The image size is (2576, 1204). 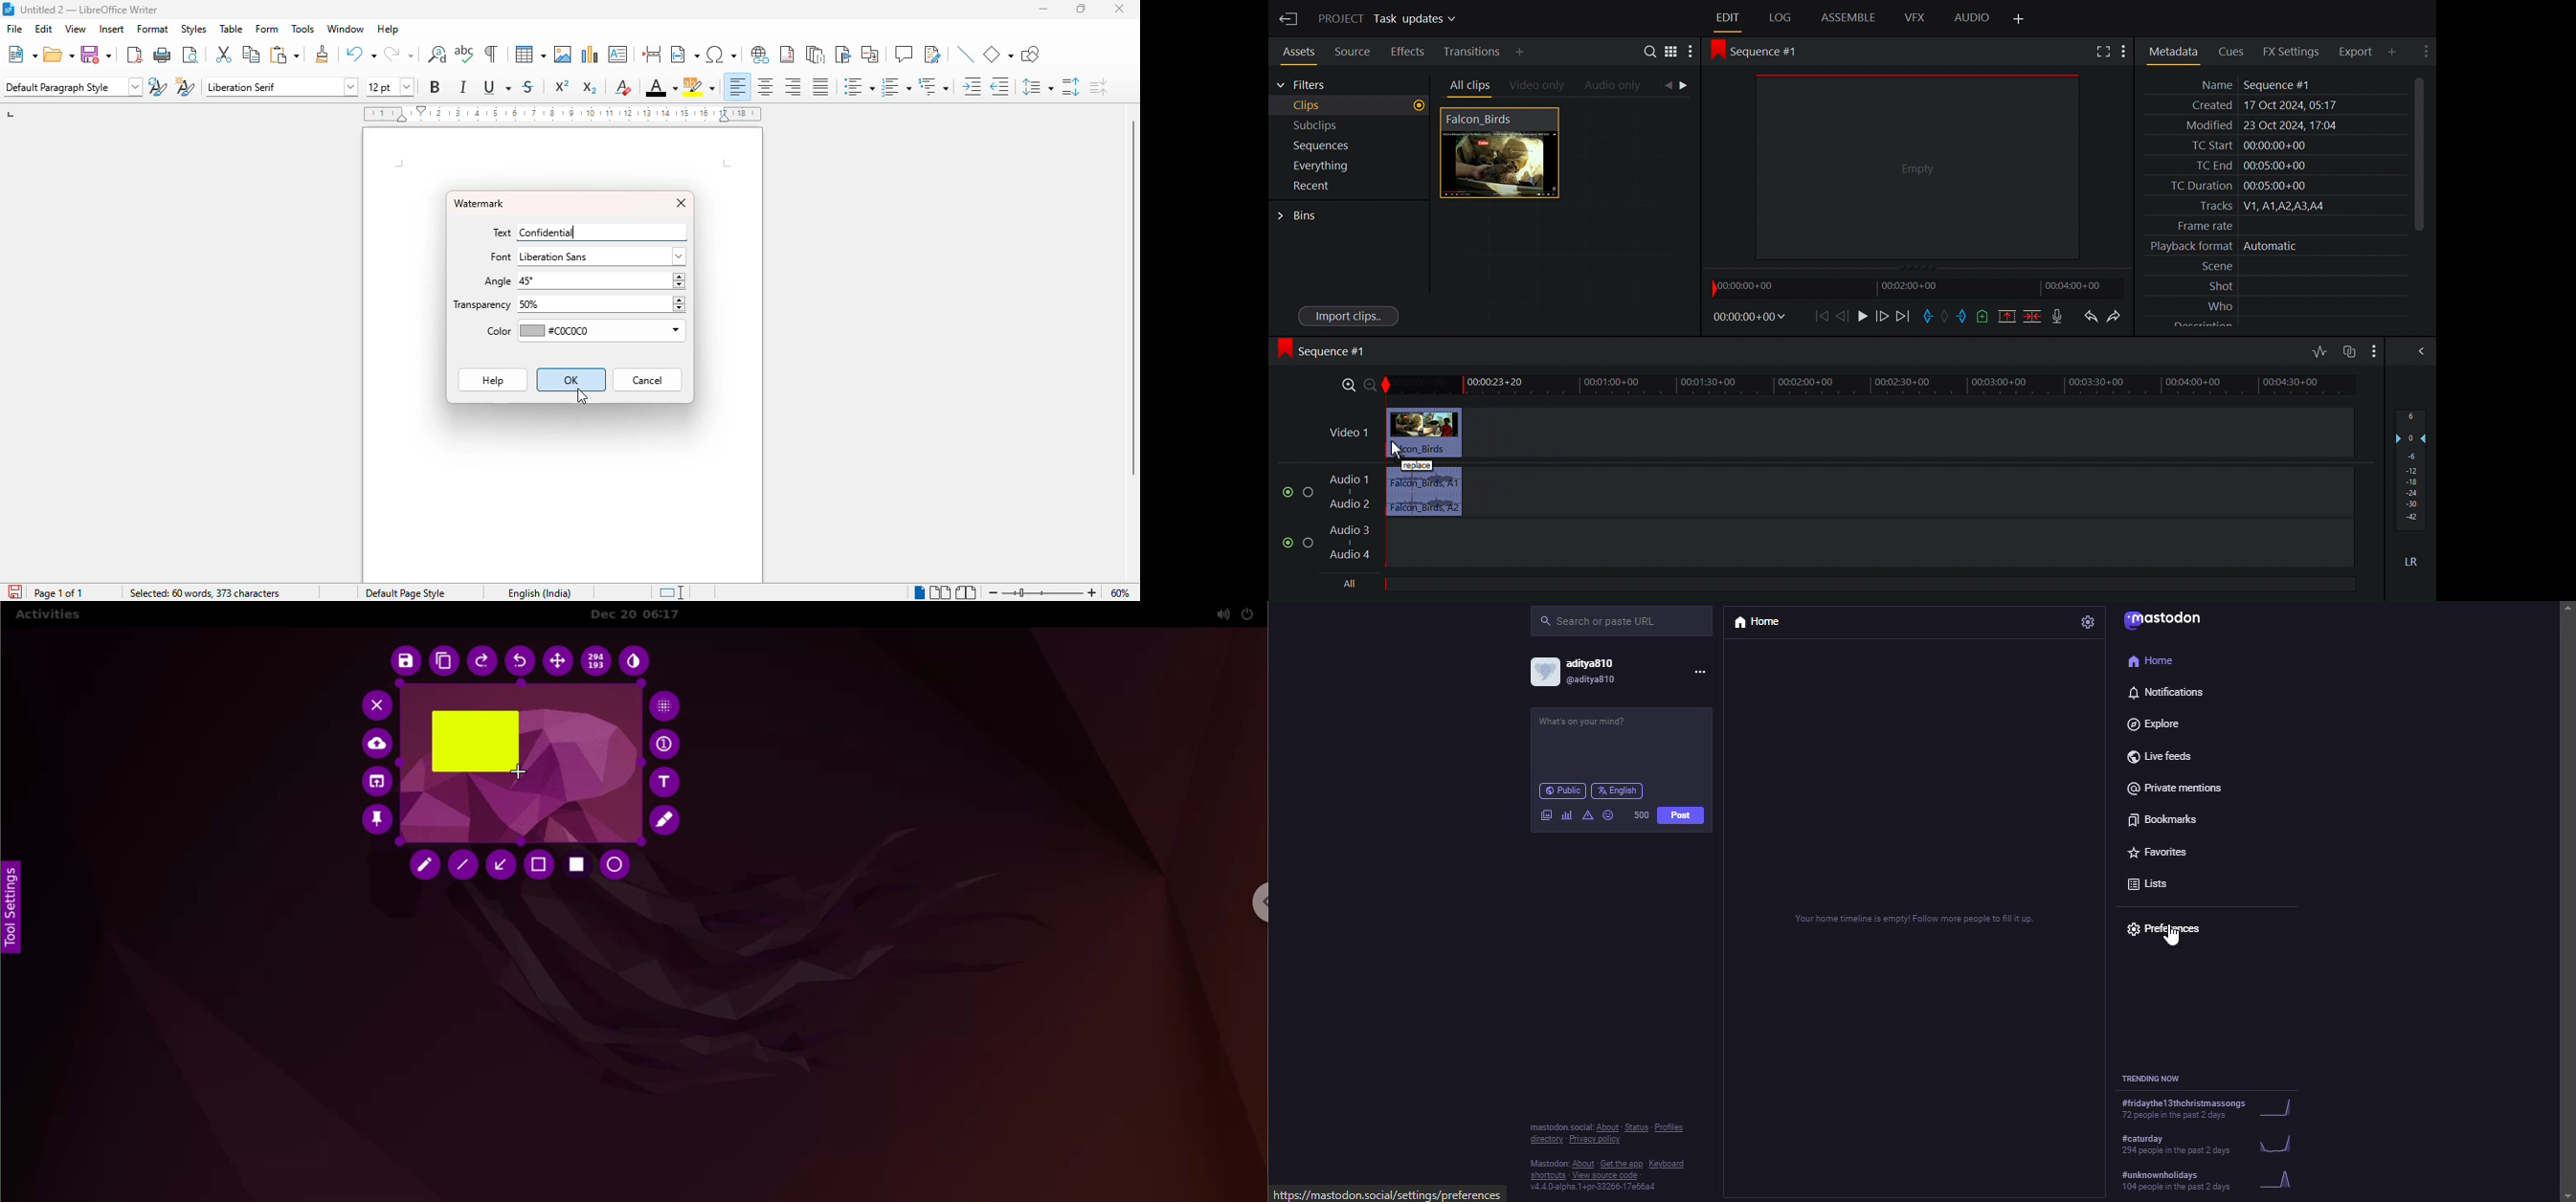 I want to click on superscript, so click(x=562, y=85).